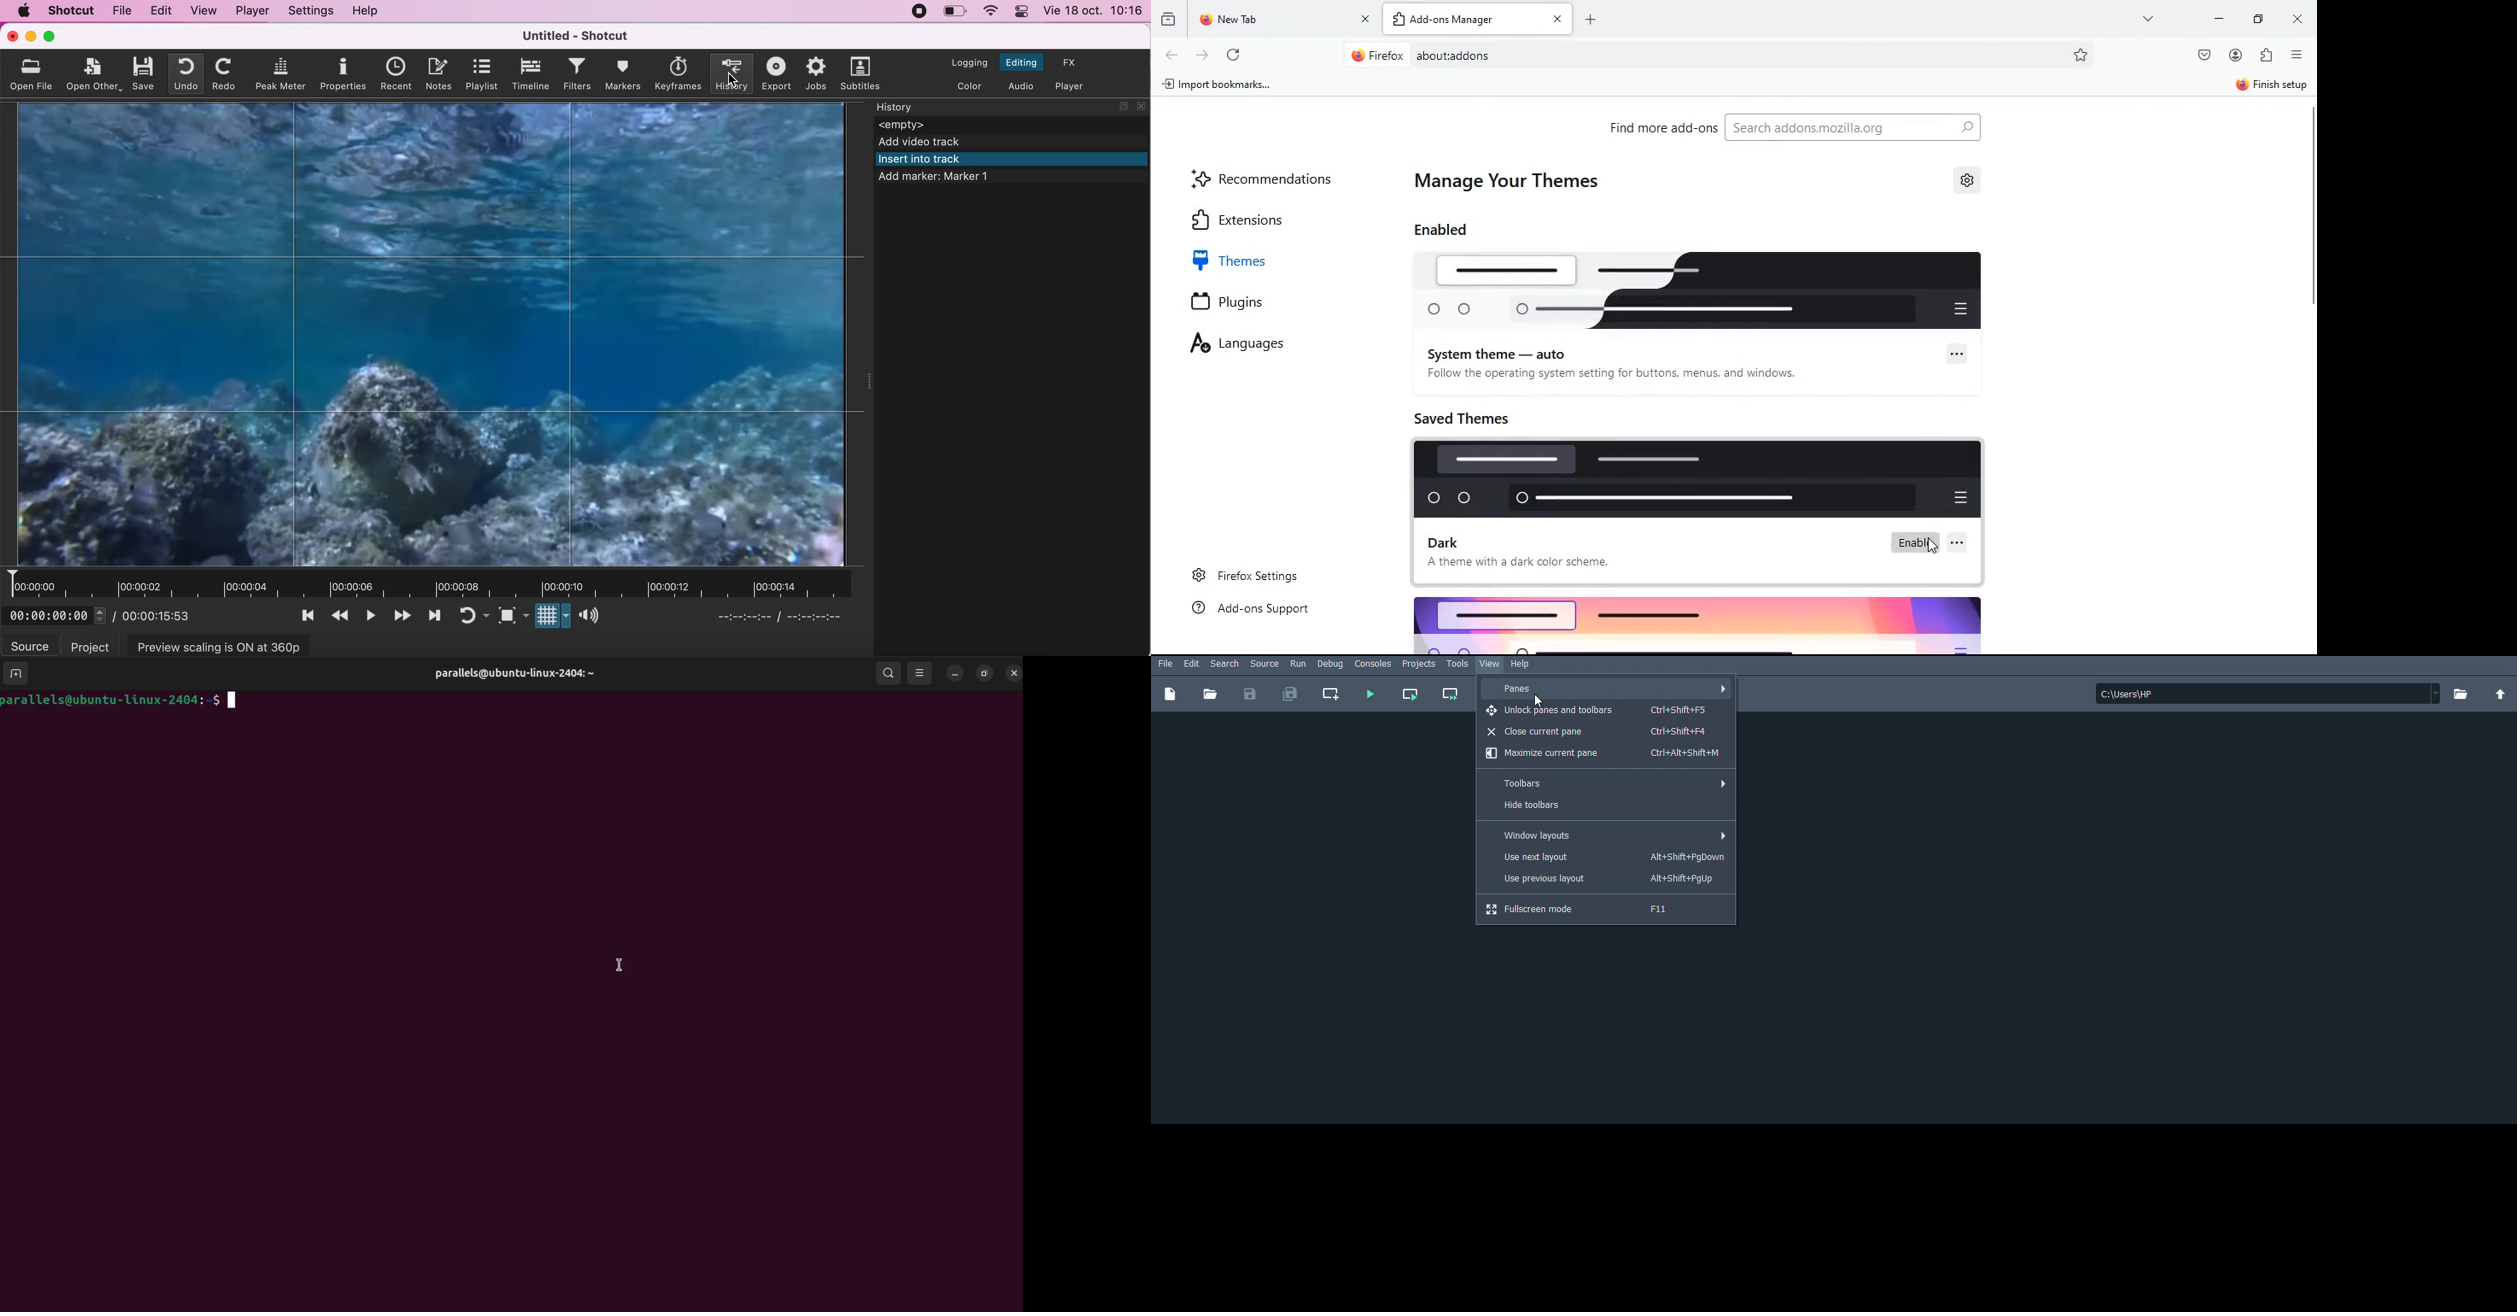 Image resolution: width=2520 pixels, height=1316 pixels. What do you see at coordinates (72, 11) in the screenshot?
I see `shotcut` at bounding box center [72, 11].